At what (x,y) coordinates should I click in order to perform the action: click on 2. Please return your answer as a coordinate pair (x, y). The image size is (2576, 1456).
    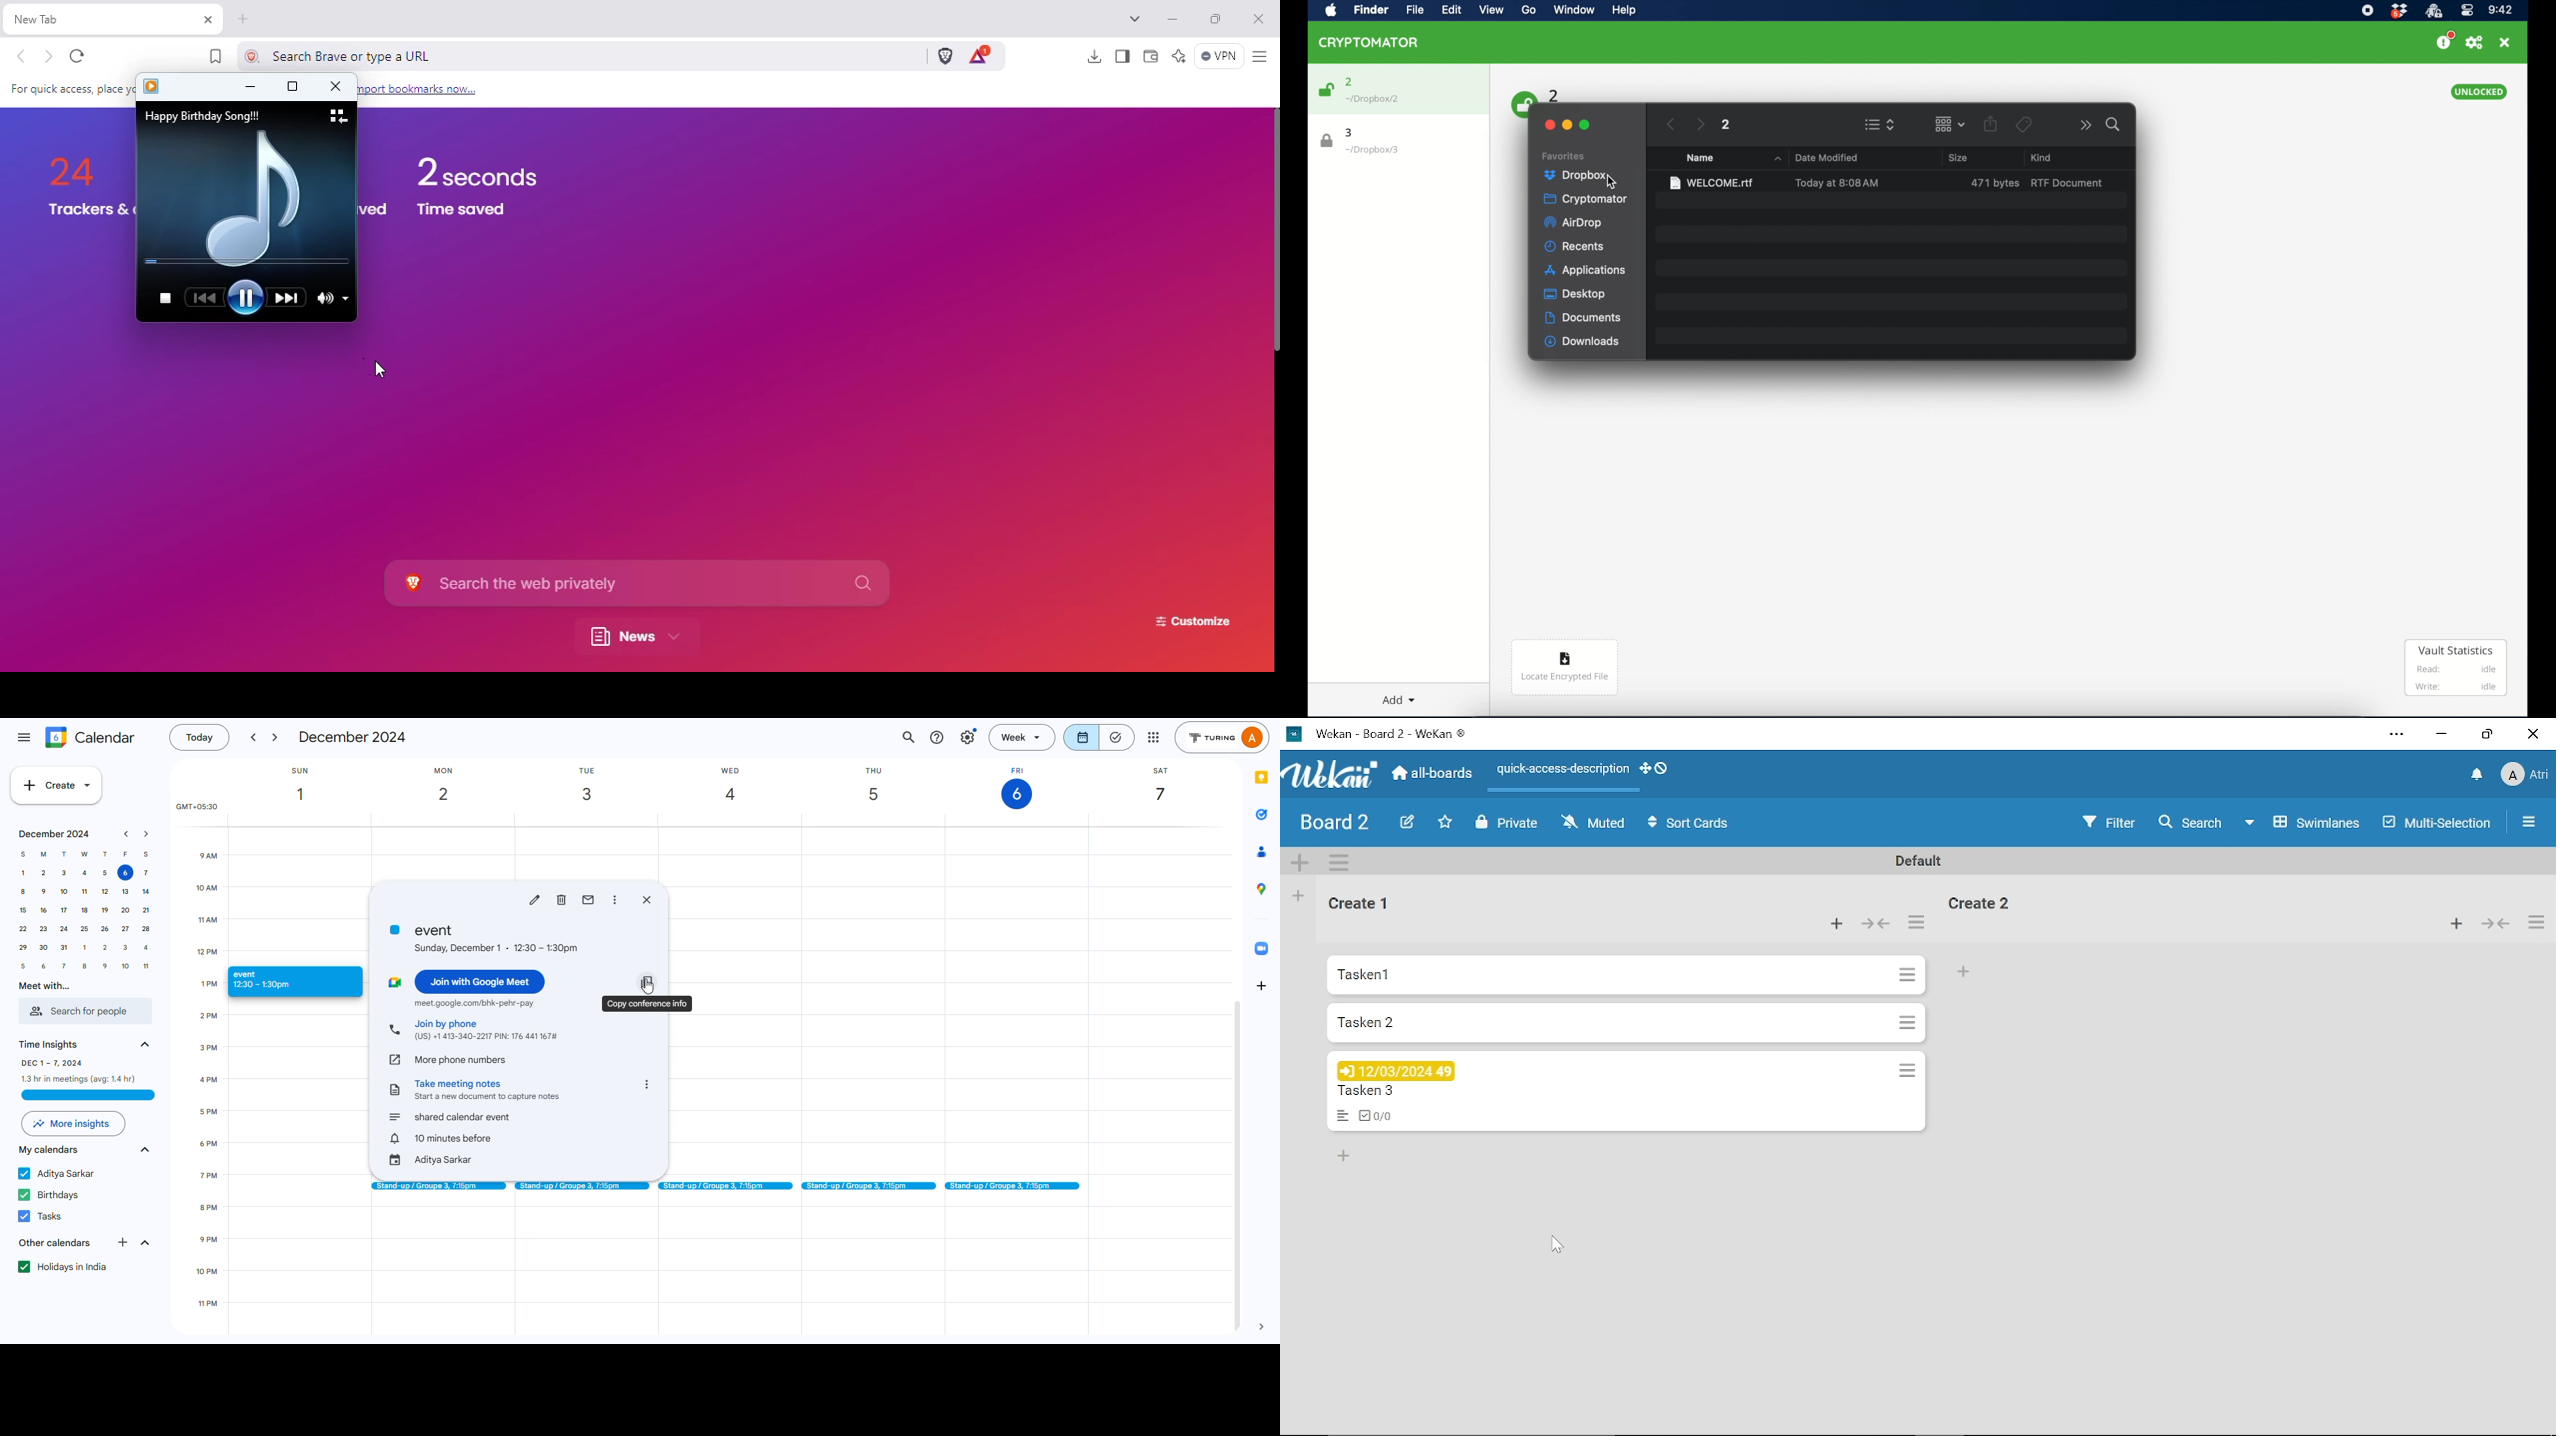
    Looking at the image, I should click on (1555, 94).